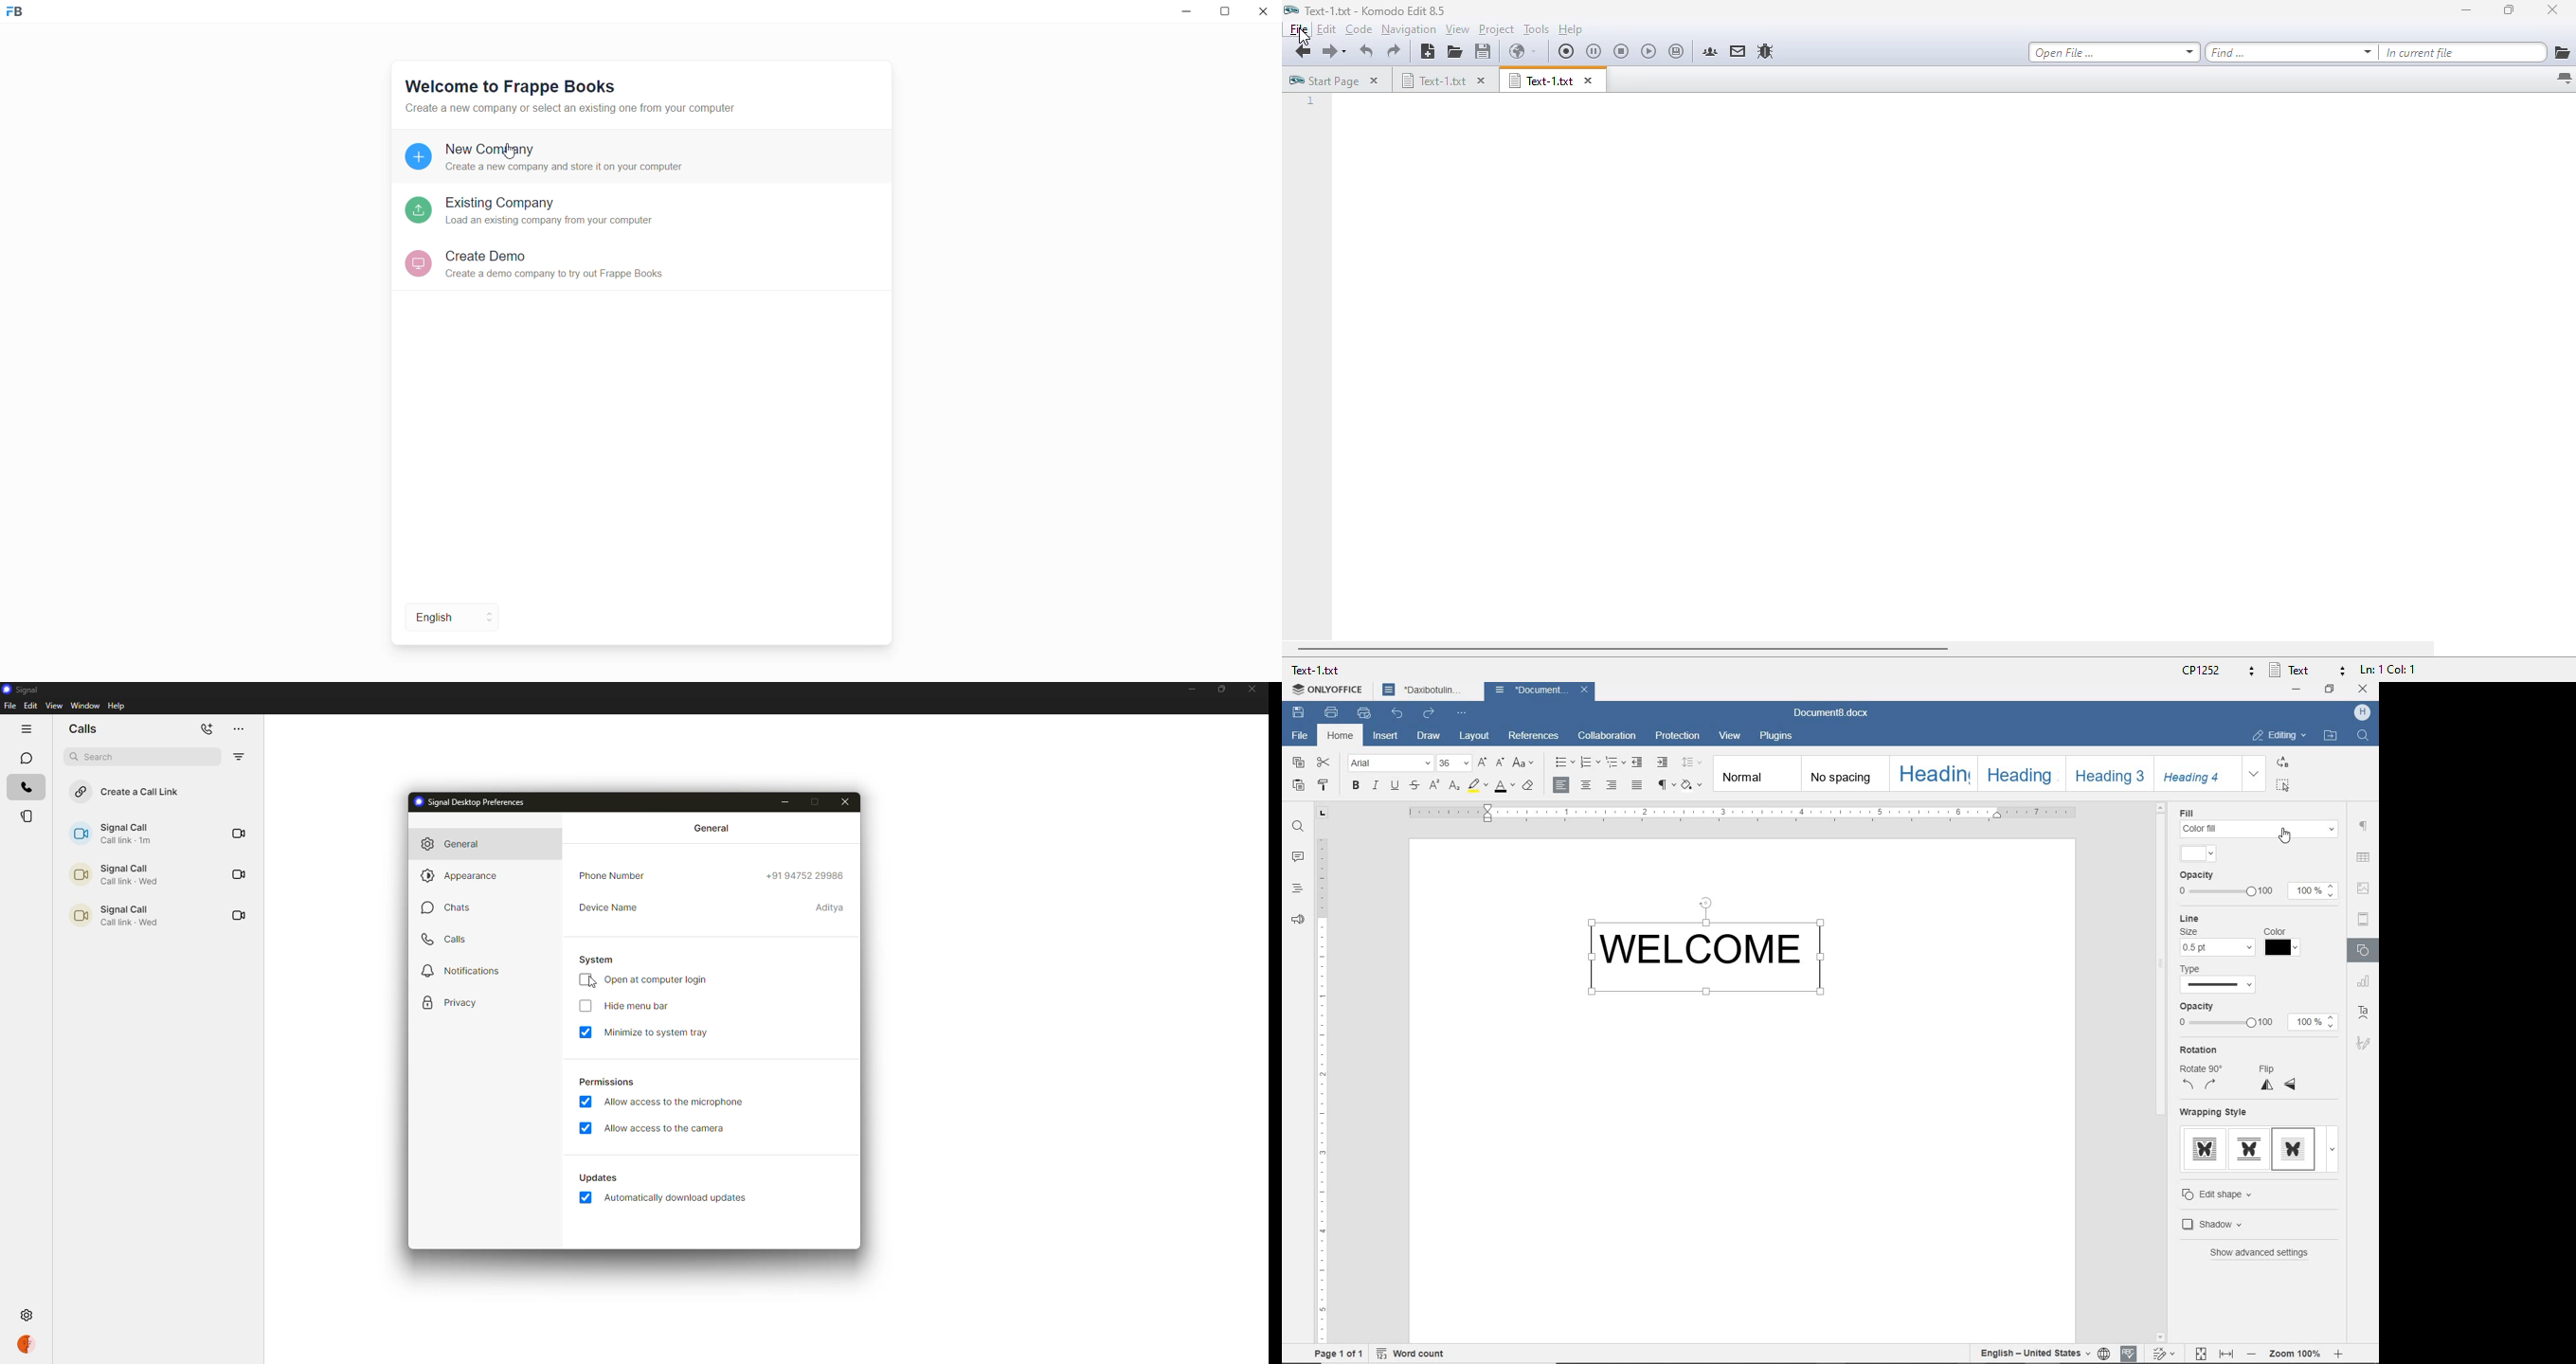  Describe the element at coordinates (2161, 965) in the screenshot. I see `Scroll bar` at that location.